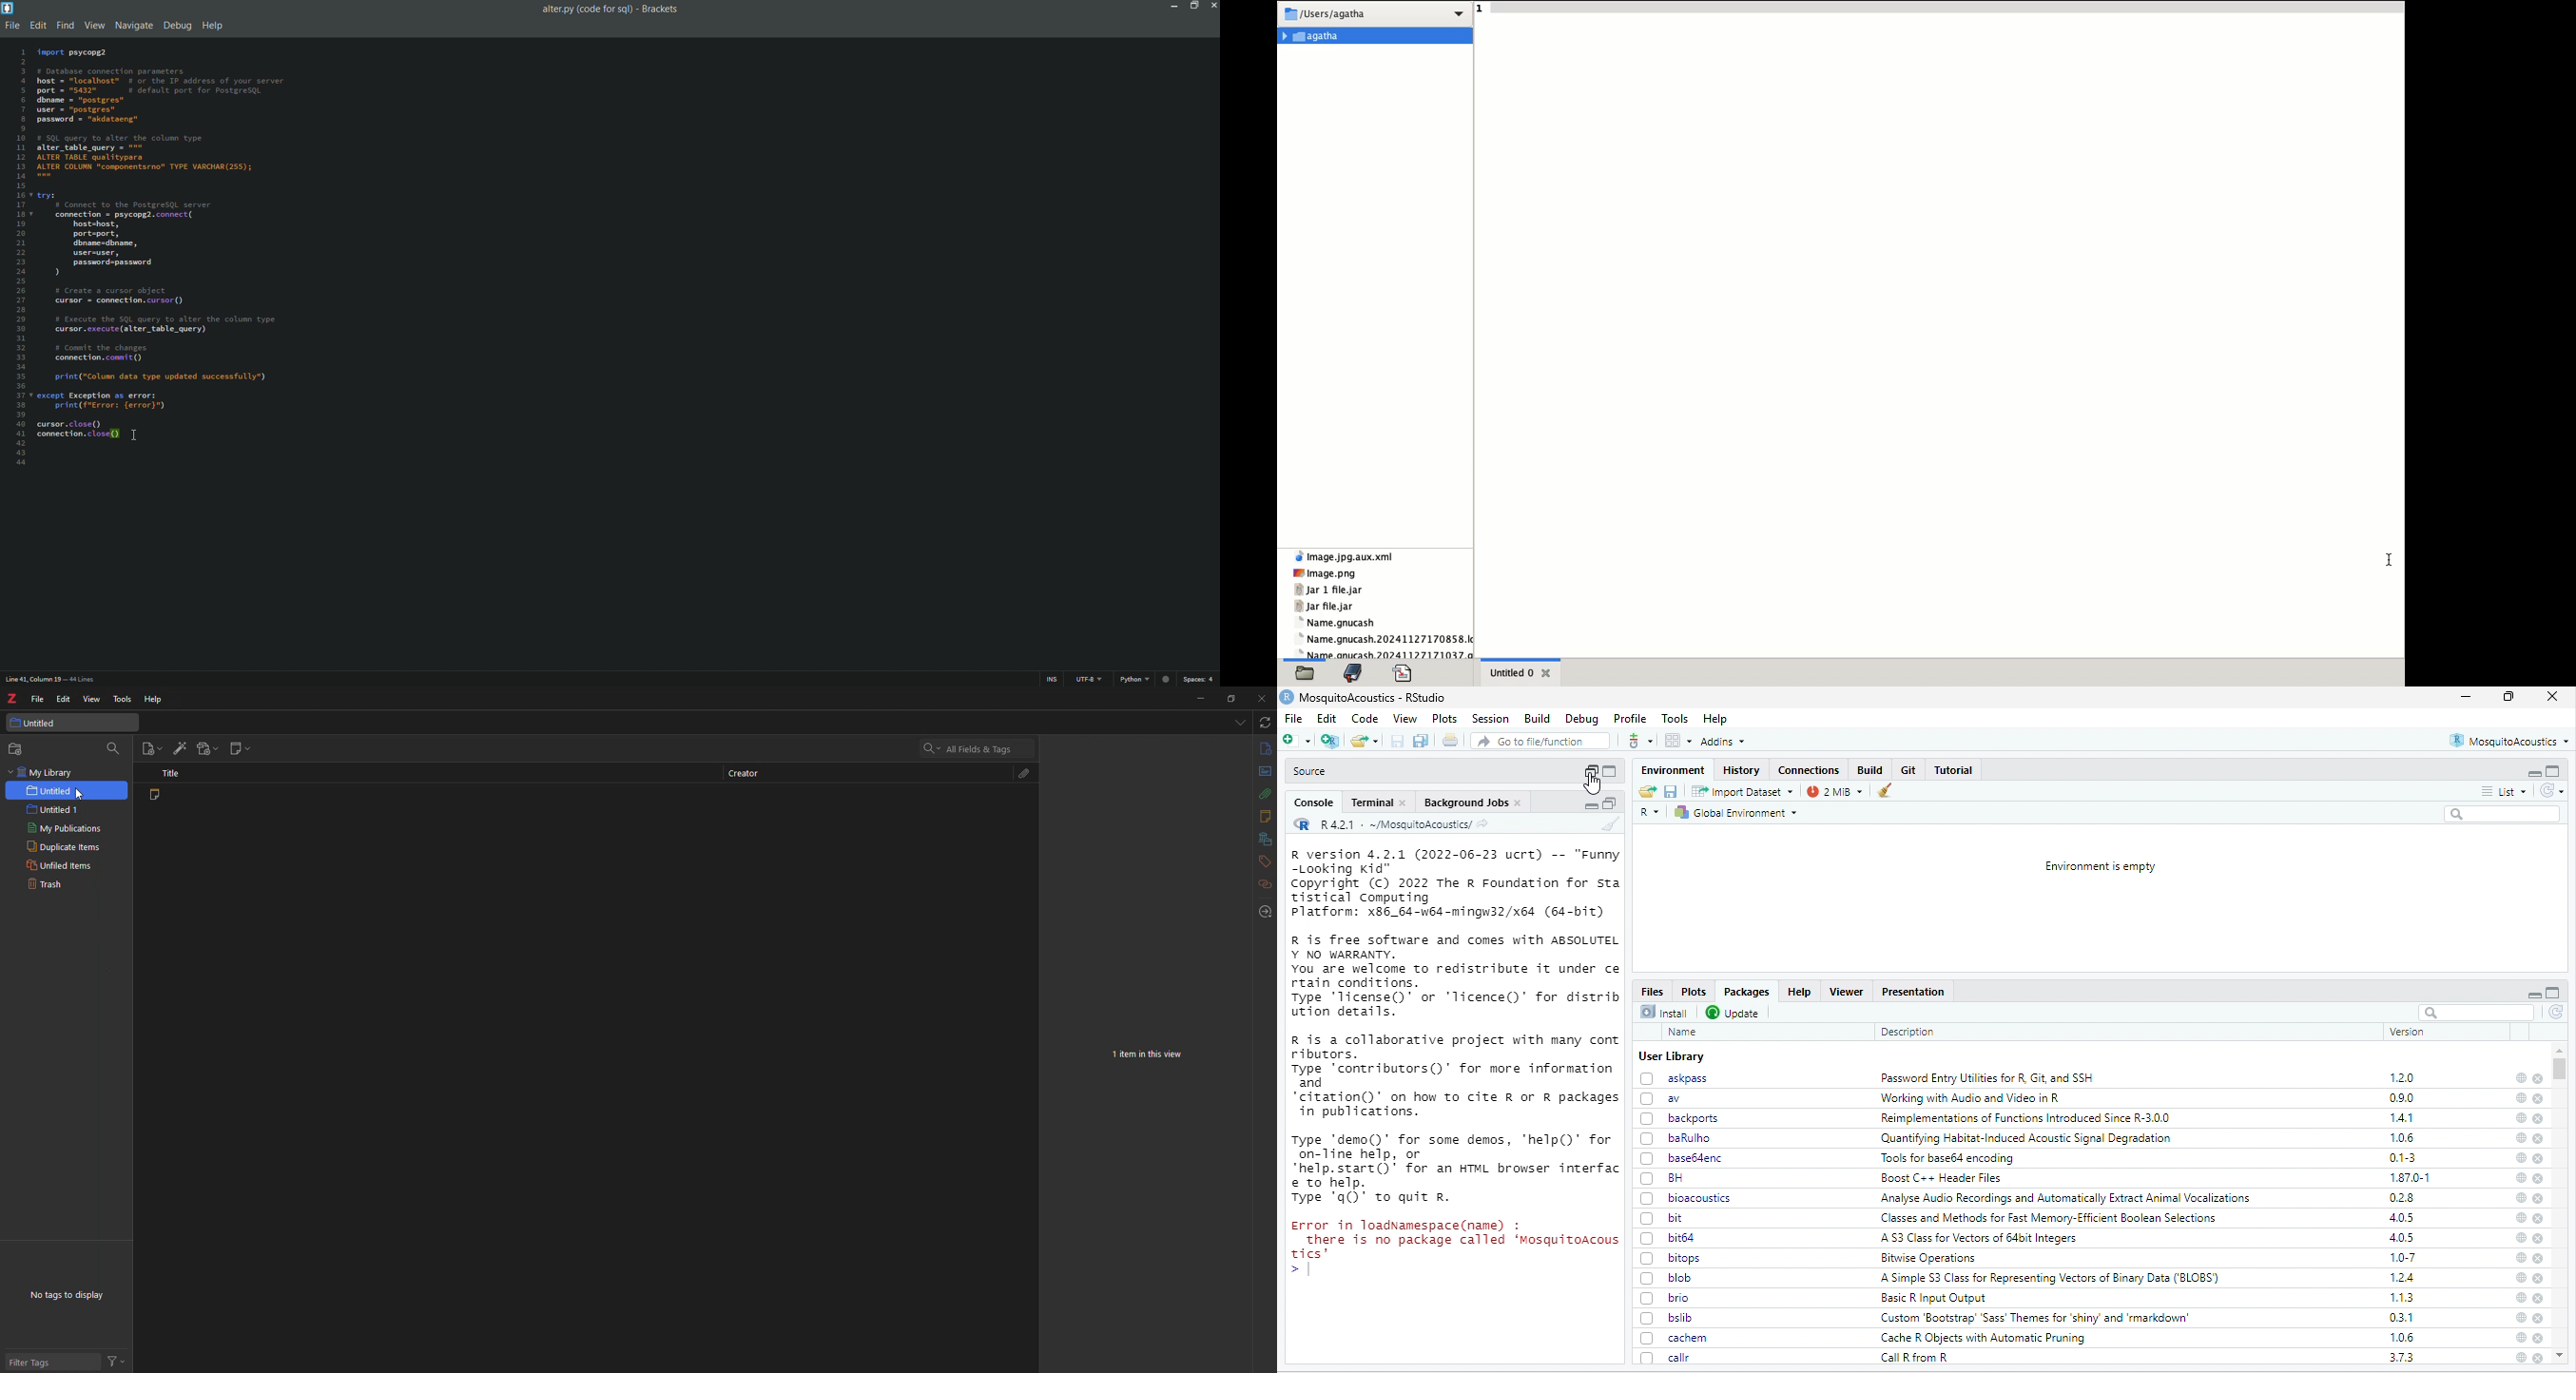 The width and height of the screenshot is (2576, 1400). I want to click on Custom ‘Bootstrap’ ‘Sass’ Themes for ‘shiny’ and ‘rmarkdown’, so click(2039, 1317).